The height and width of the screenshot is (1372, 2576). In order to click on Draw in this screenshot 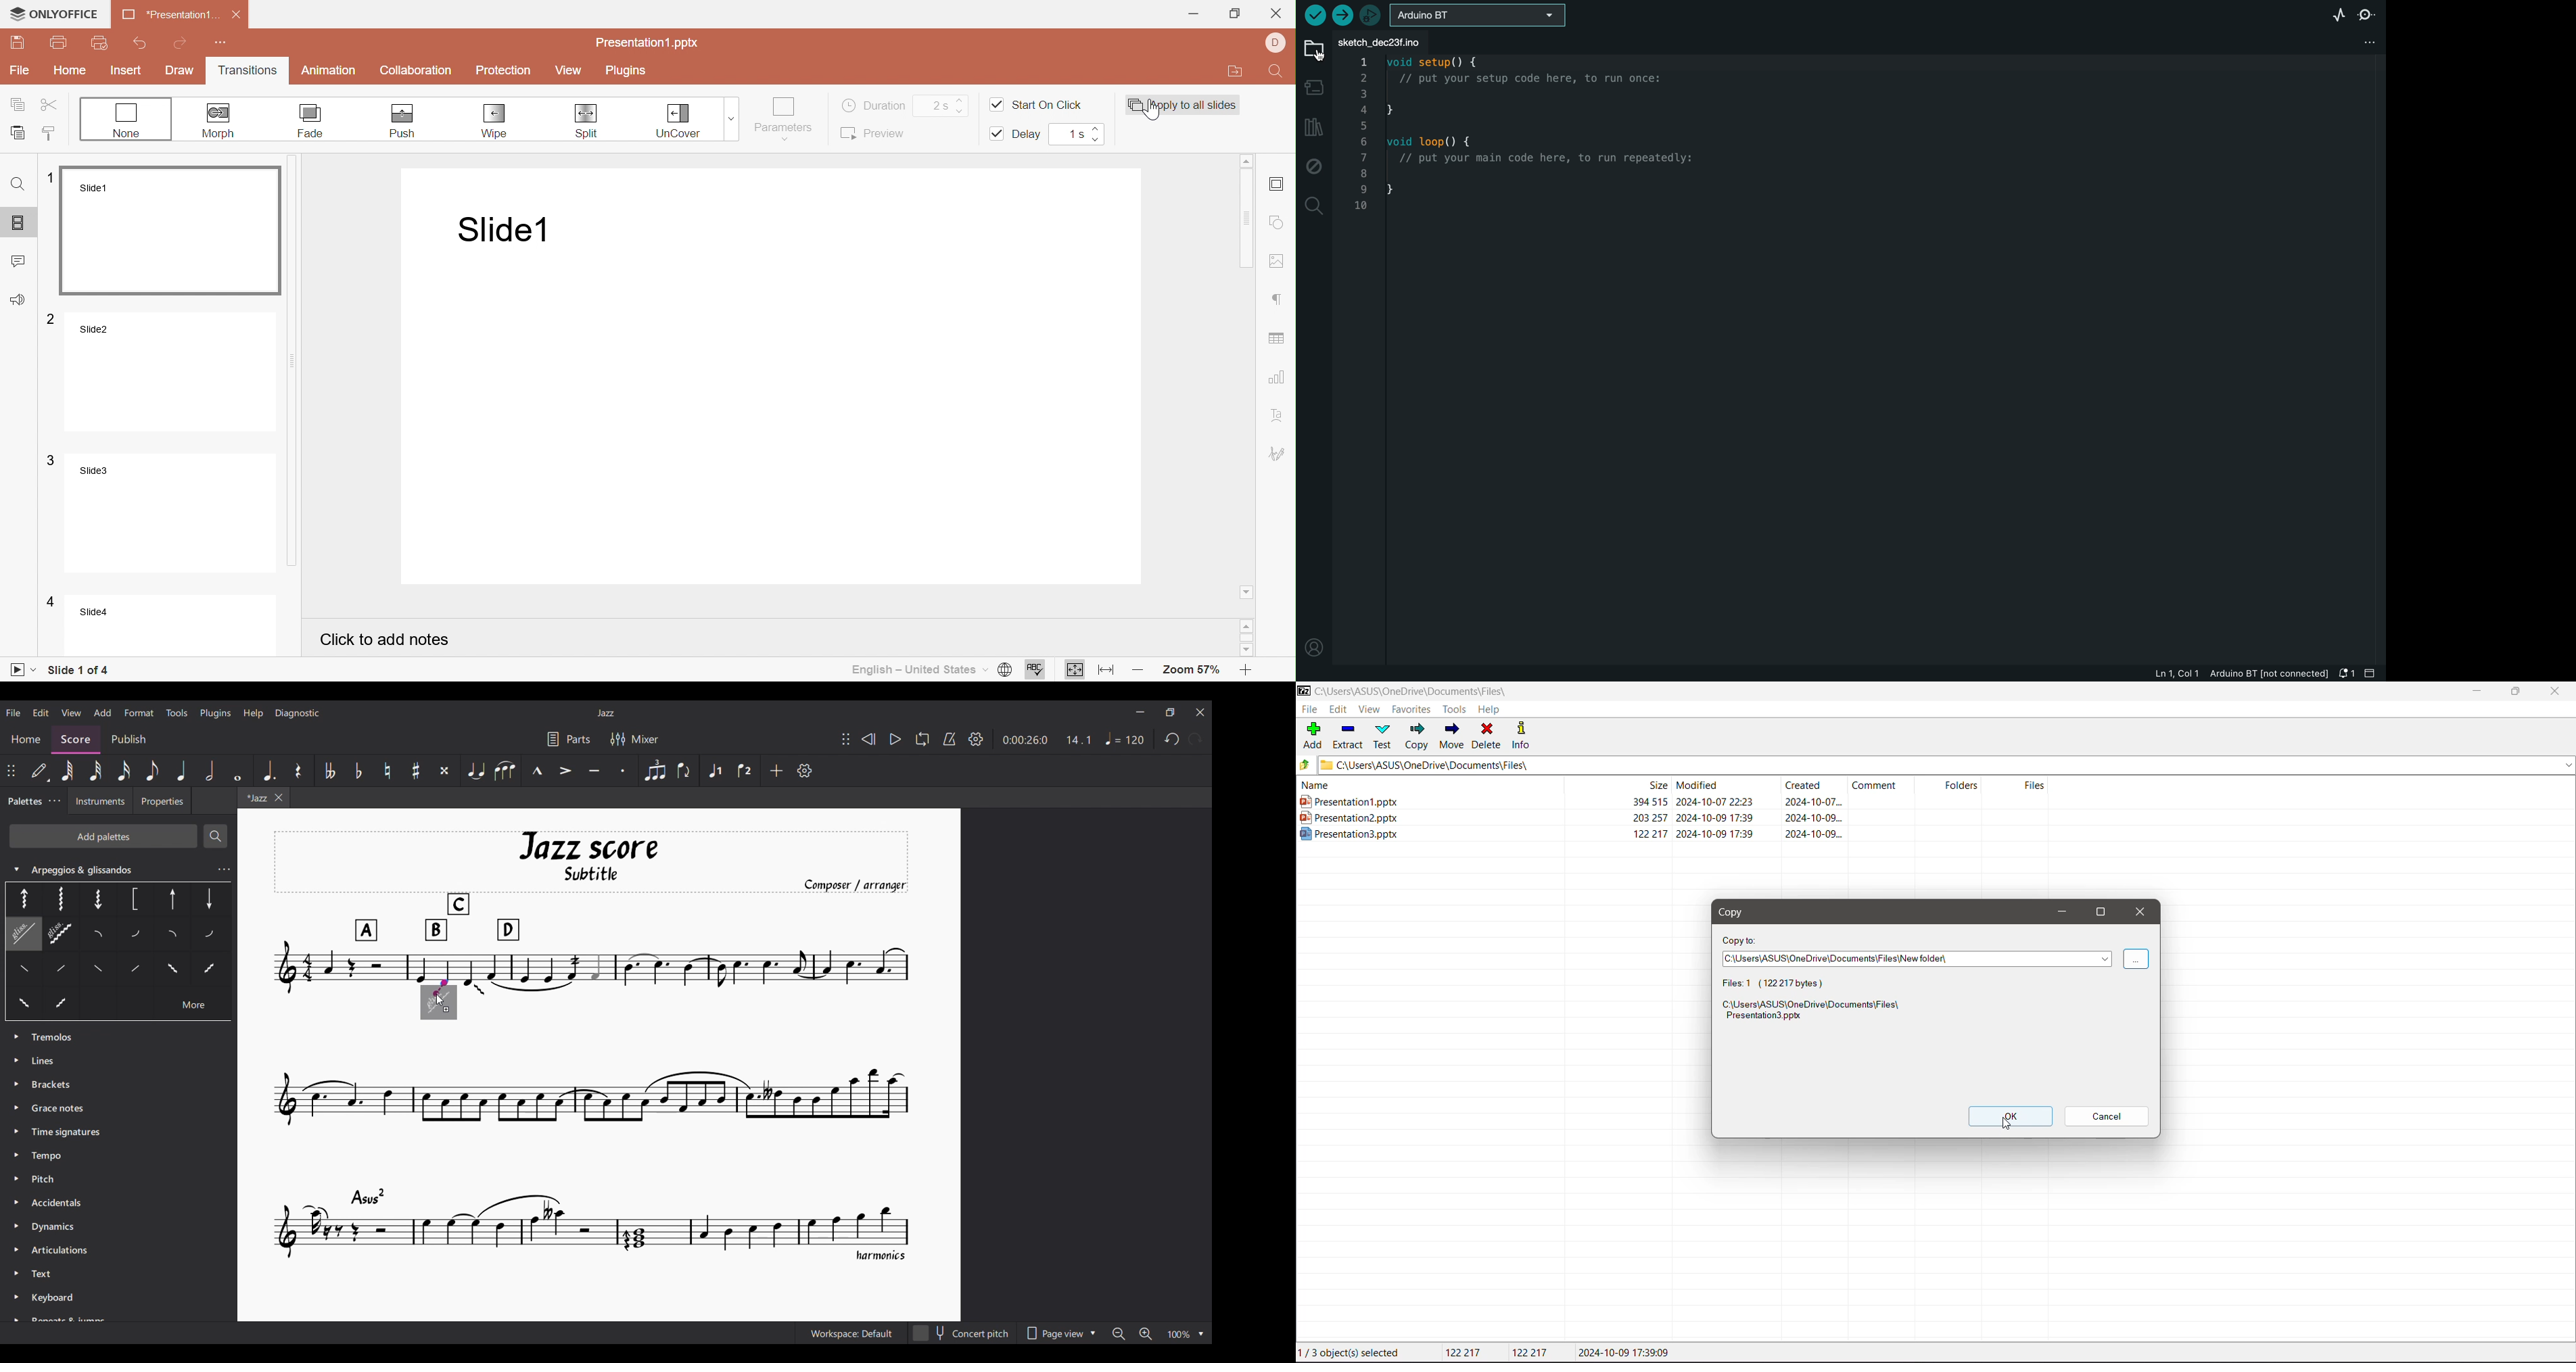, I will do `click(181, 72)`.